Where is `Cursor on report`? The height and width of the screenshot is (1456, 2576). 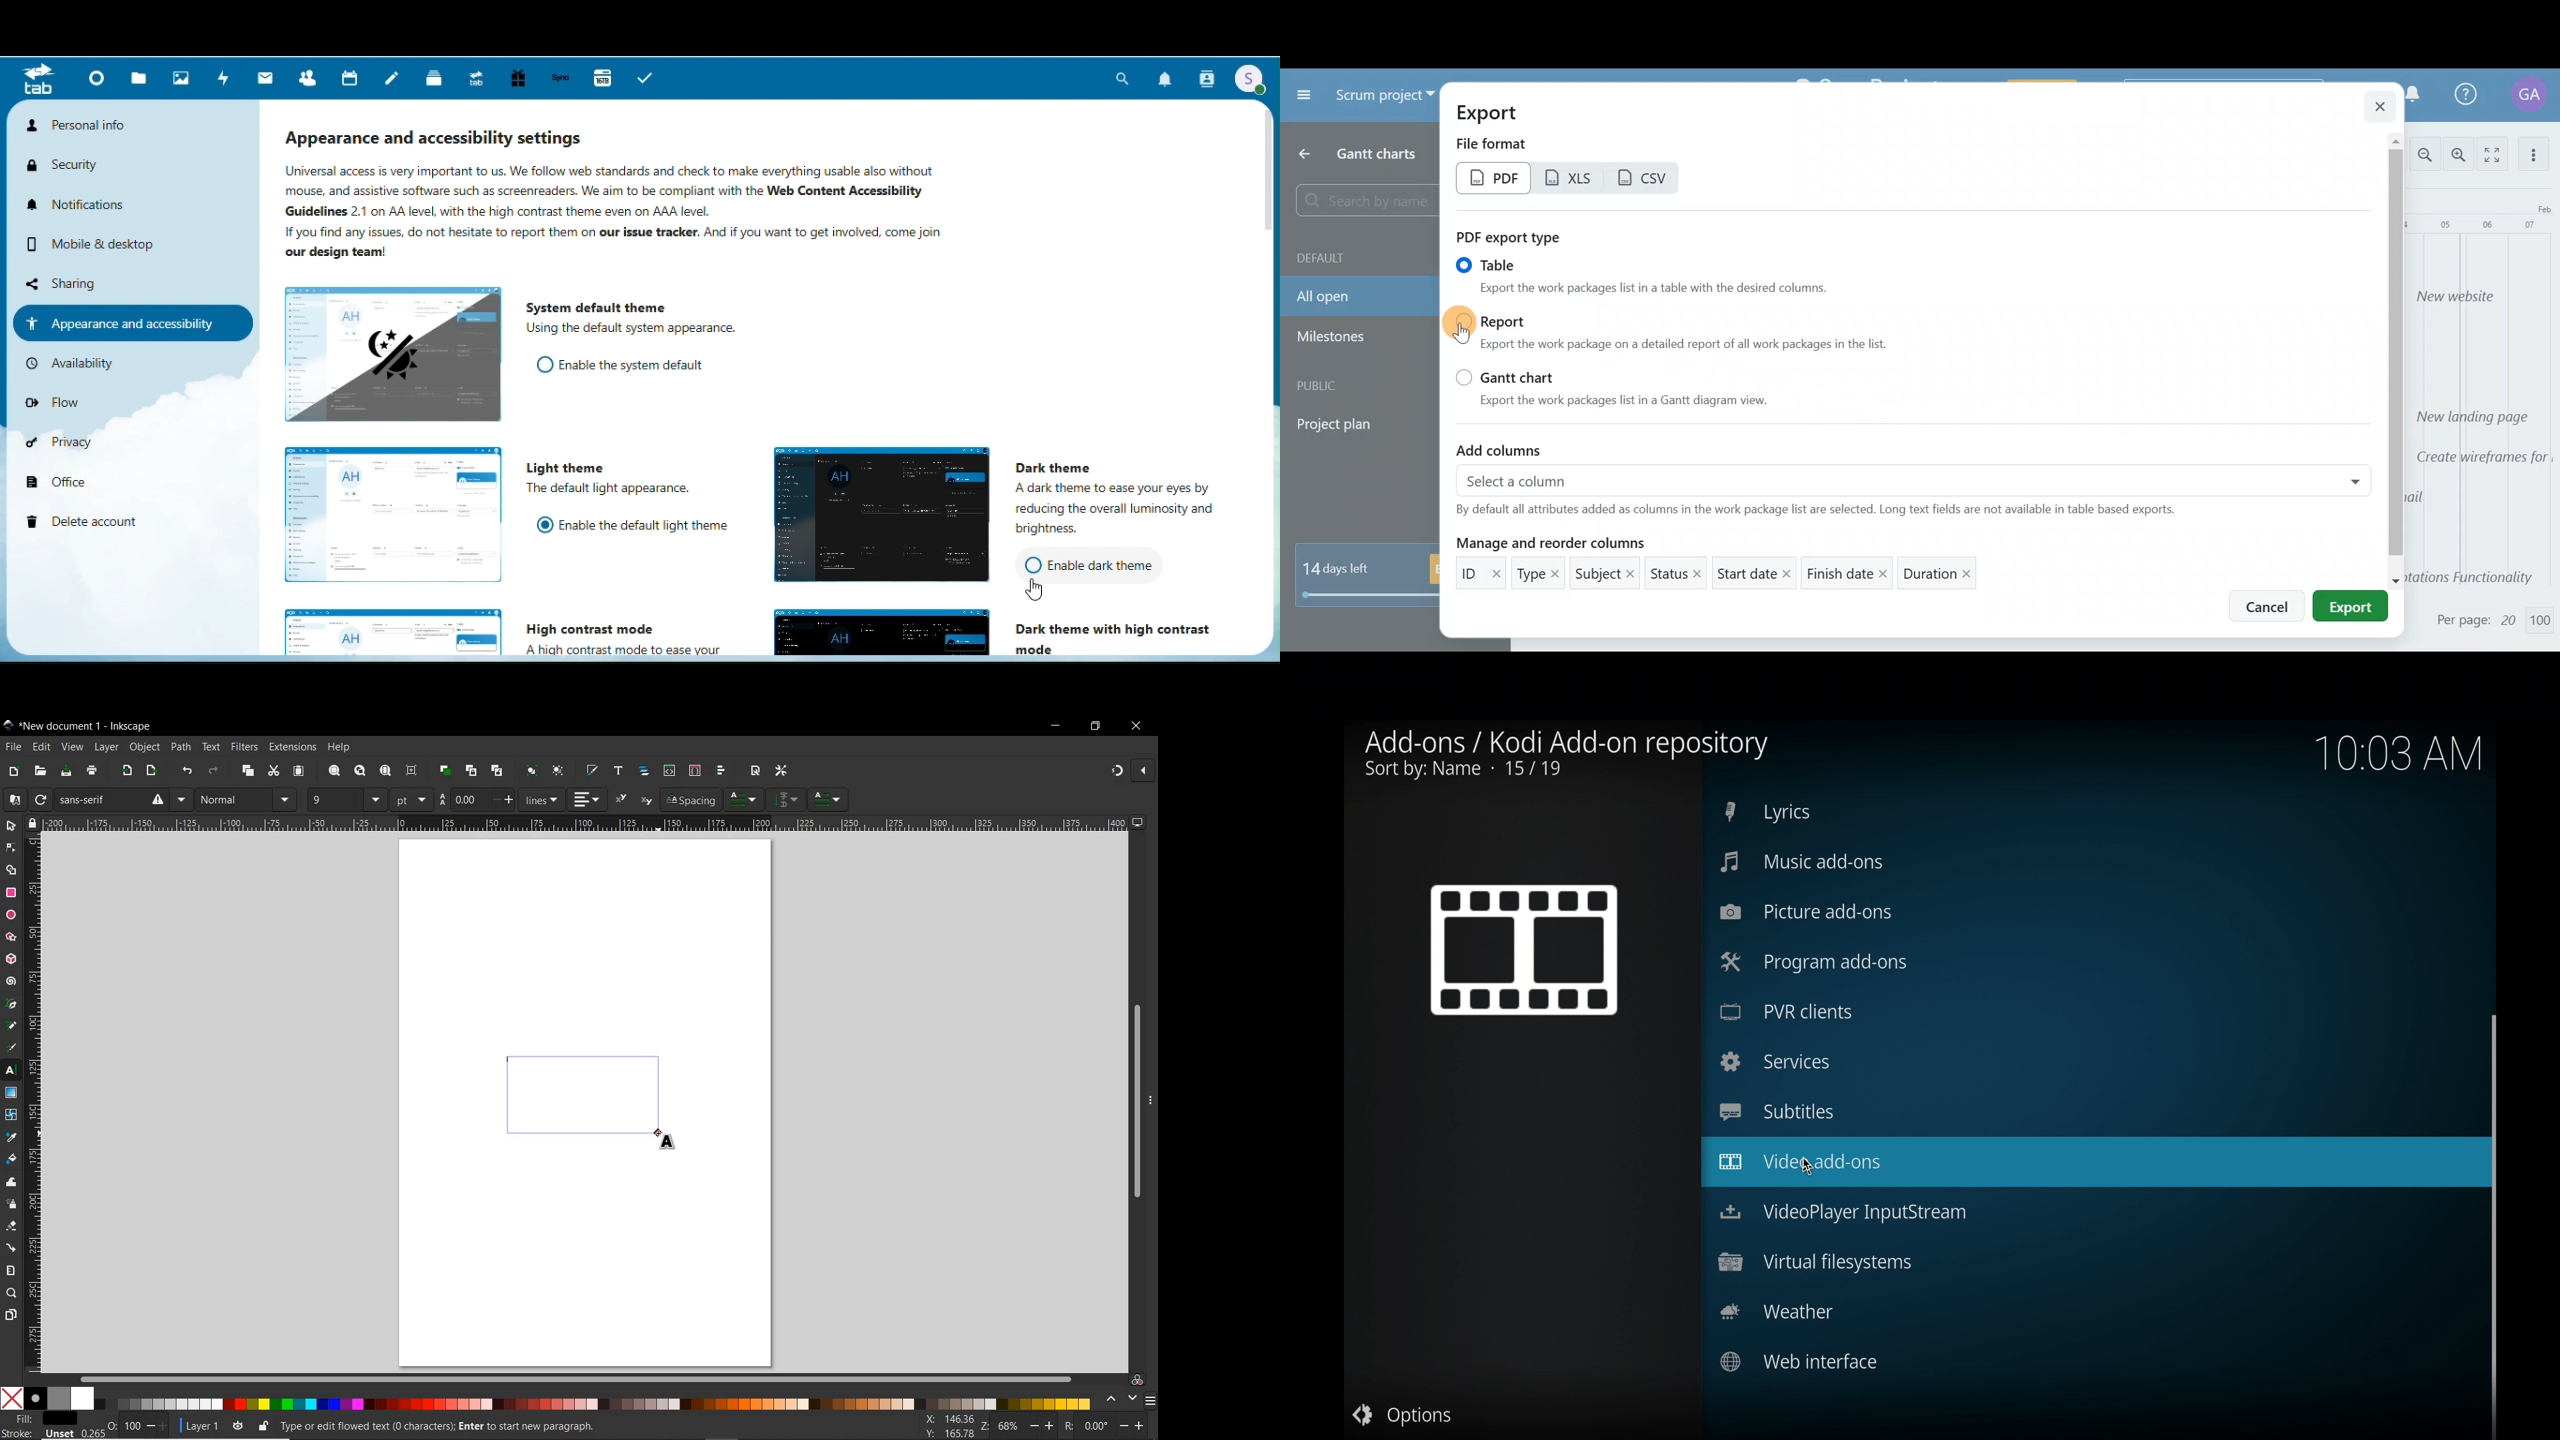
Cursor on report is located at coordinates (1456, 330).